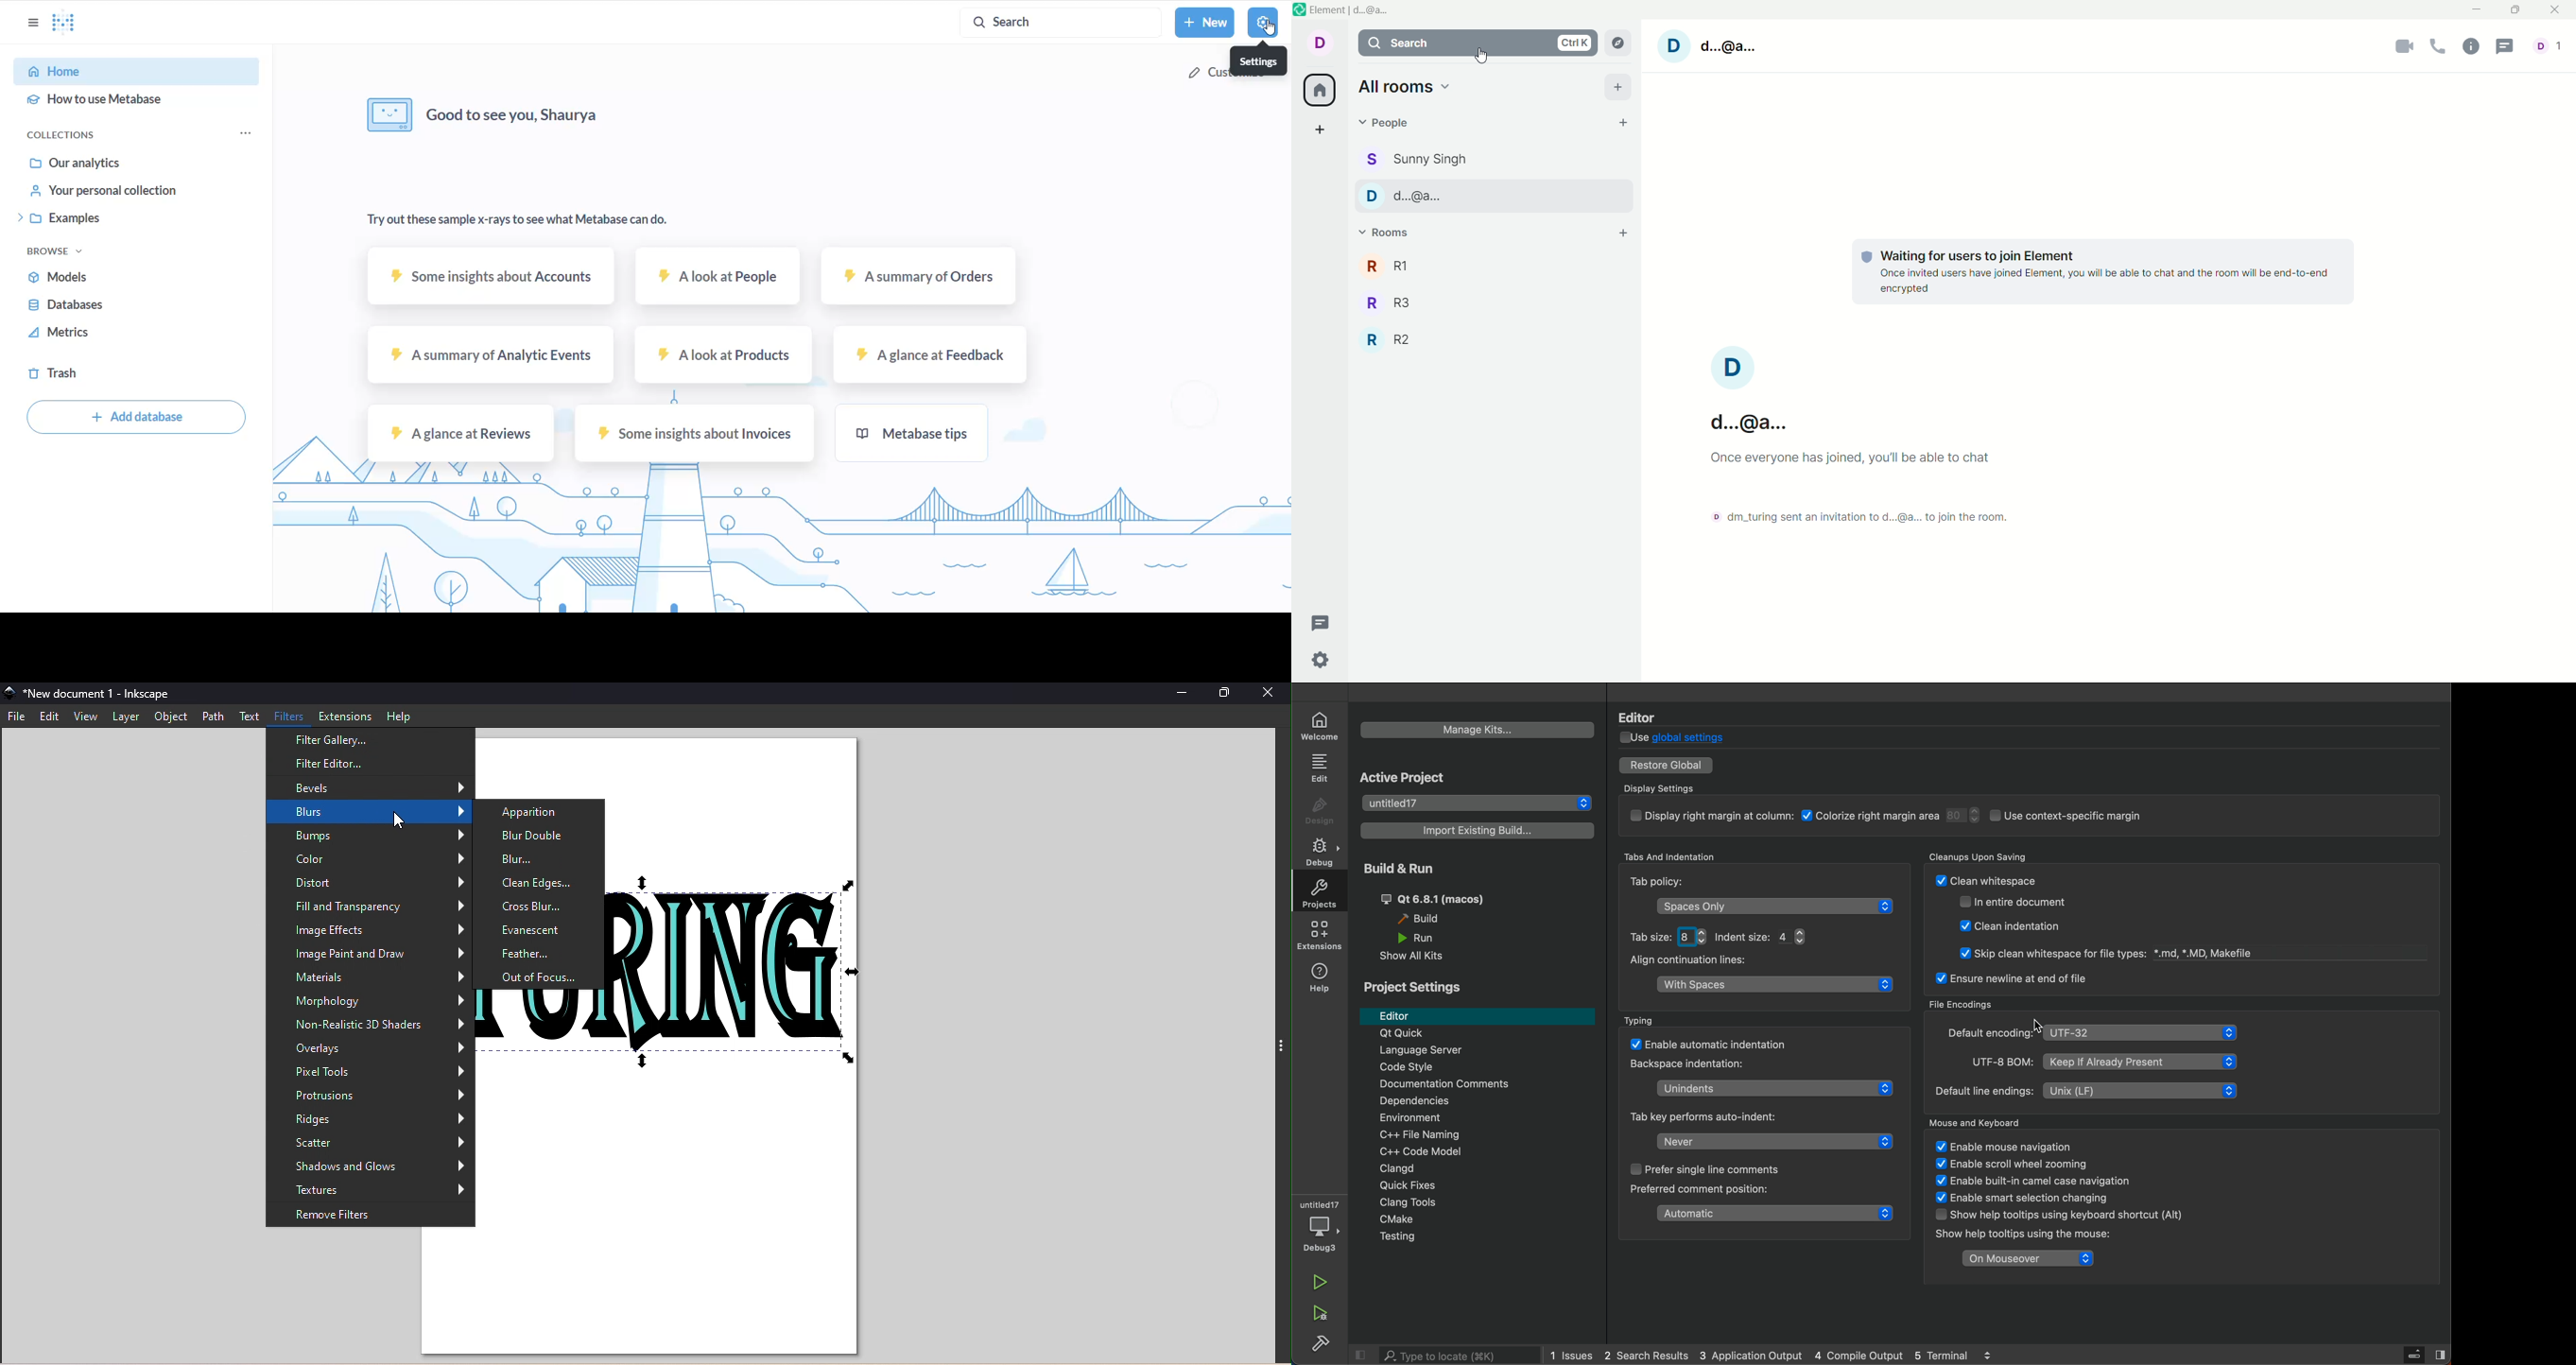 The width and height of the screenshot is (2576, 1372). What do you see at coordinates (372, 1167) in the screenshot?
I see `Shadows and glows` at bounding box center [372, 1167].